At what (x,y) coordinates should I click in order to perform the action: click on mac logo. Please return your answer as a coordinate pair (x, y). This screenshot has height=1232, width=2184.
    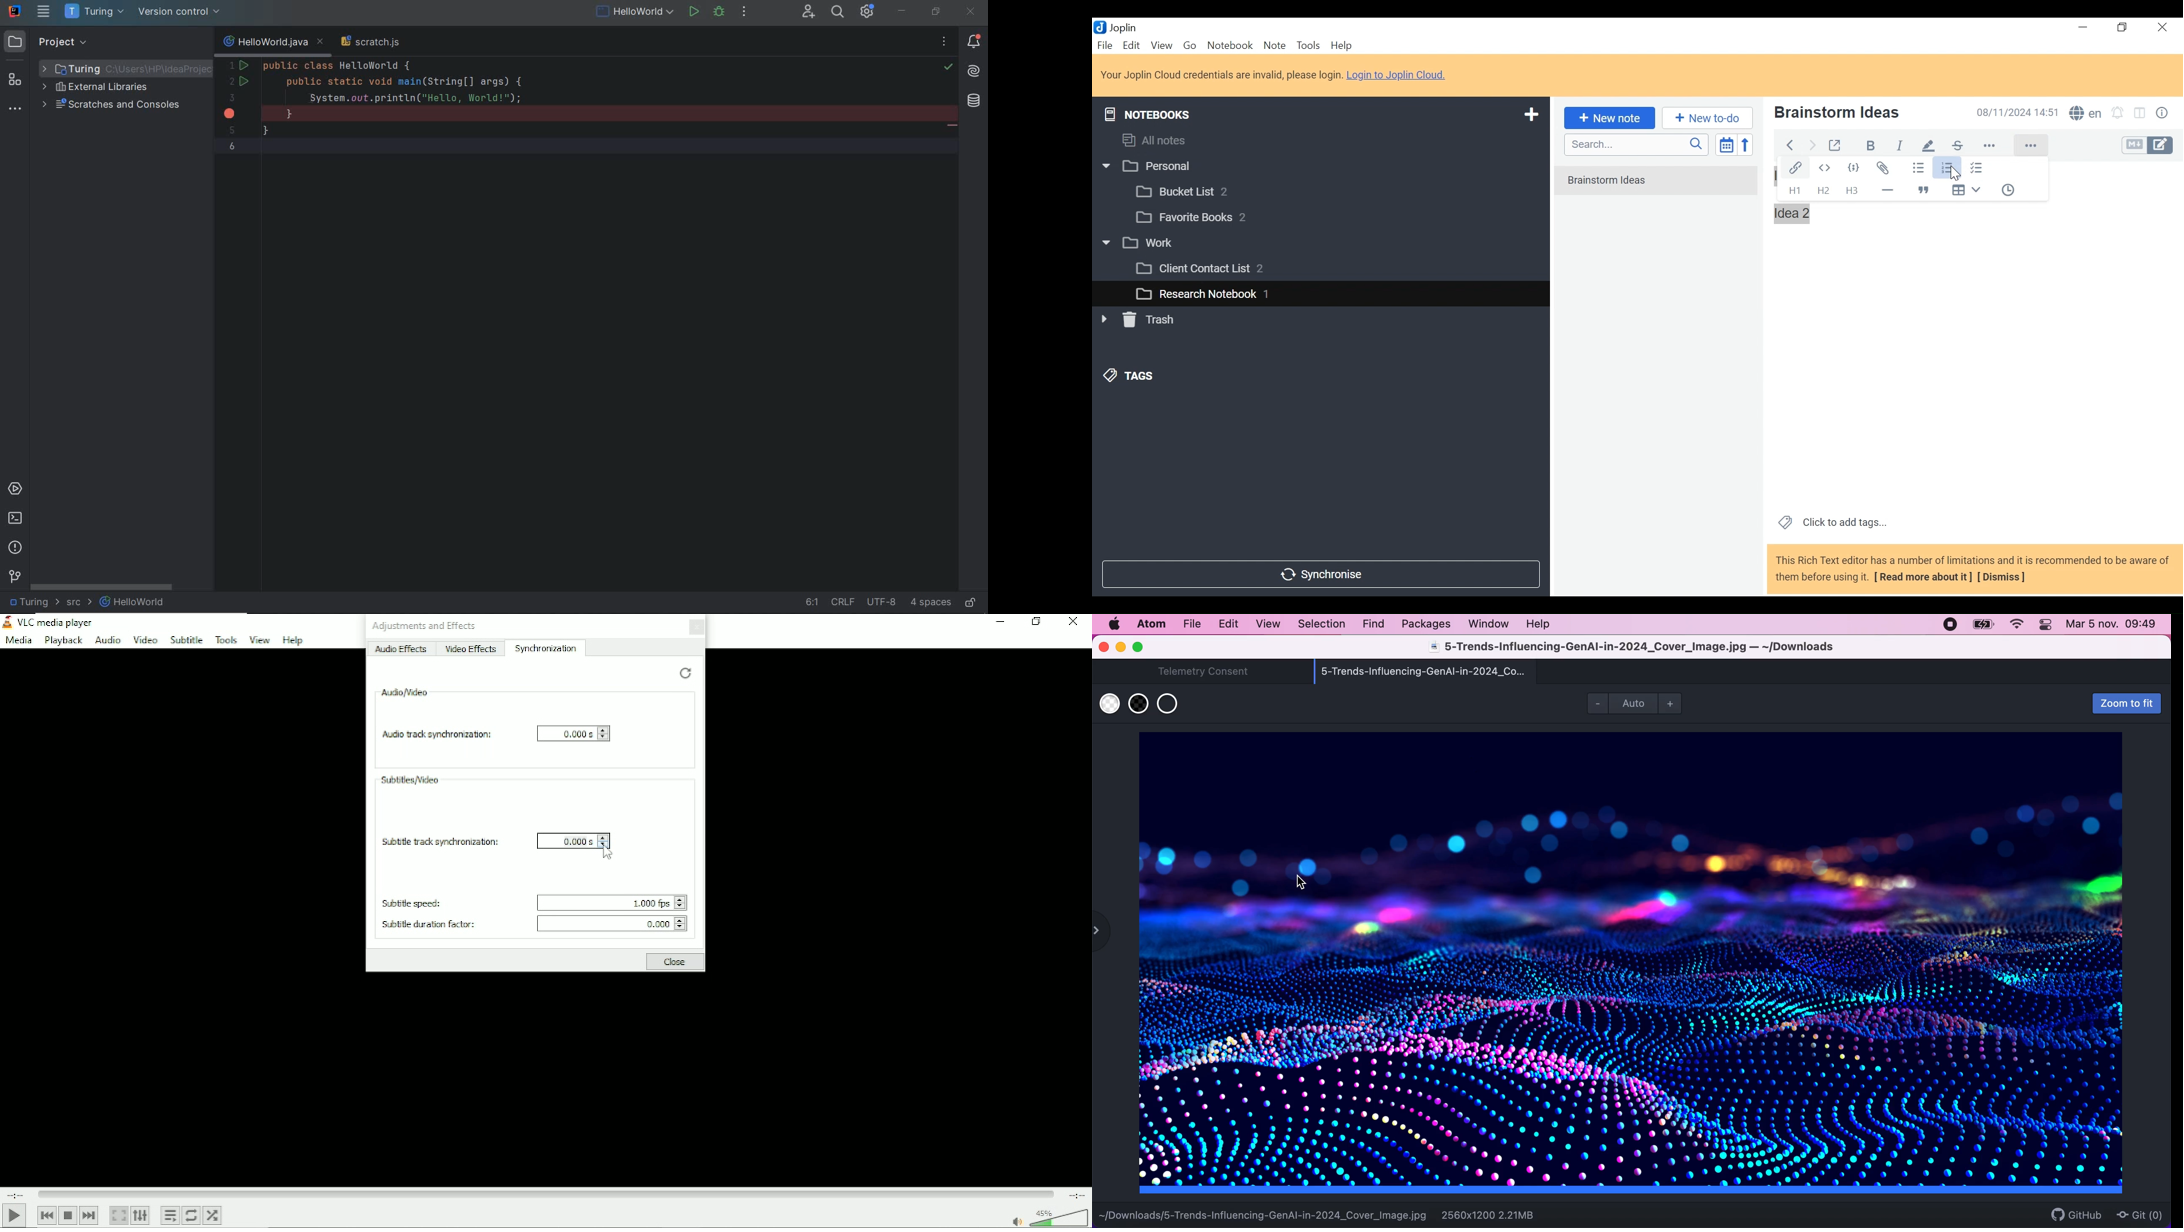
    Looking at the image, I should click on (1115, 624).